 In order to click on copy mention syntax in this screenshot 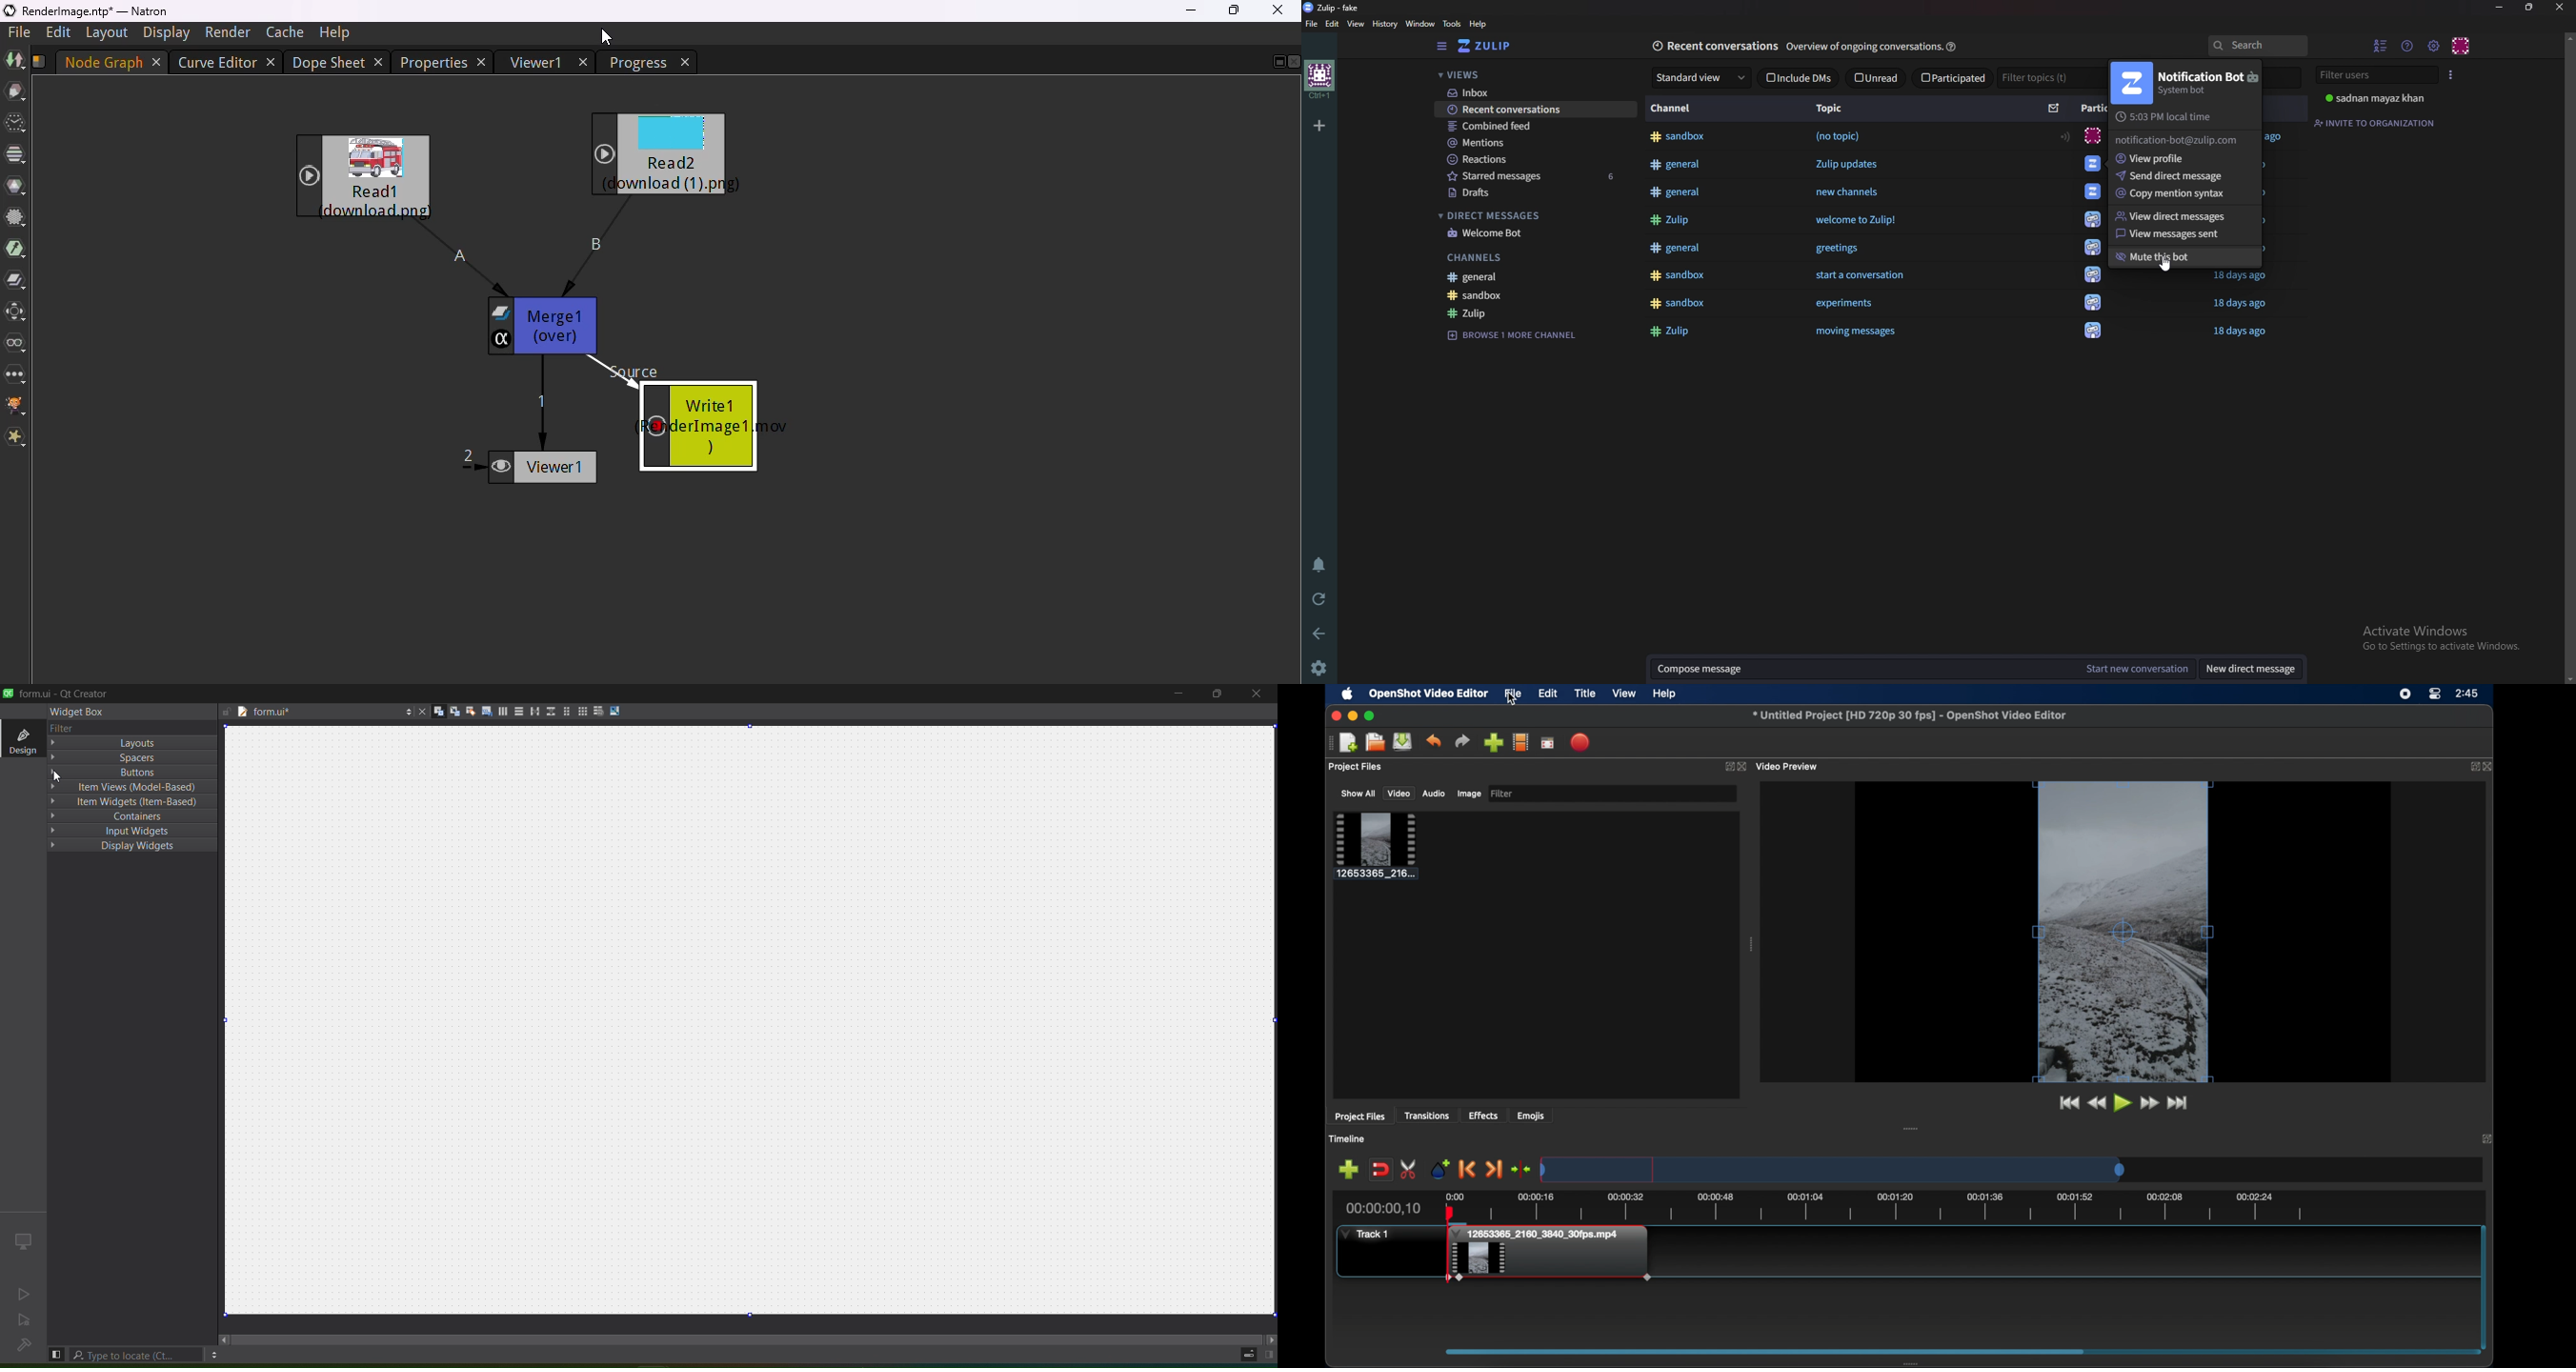, I will do `click(2172, 195)`.